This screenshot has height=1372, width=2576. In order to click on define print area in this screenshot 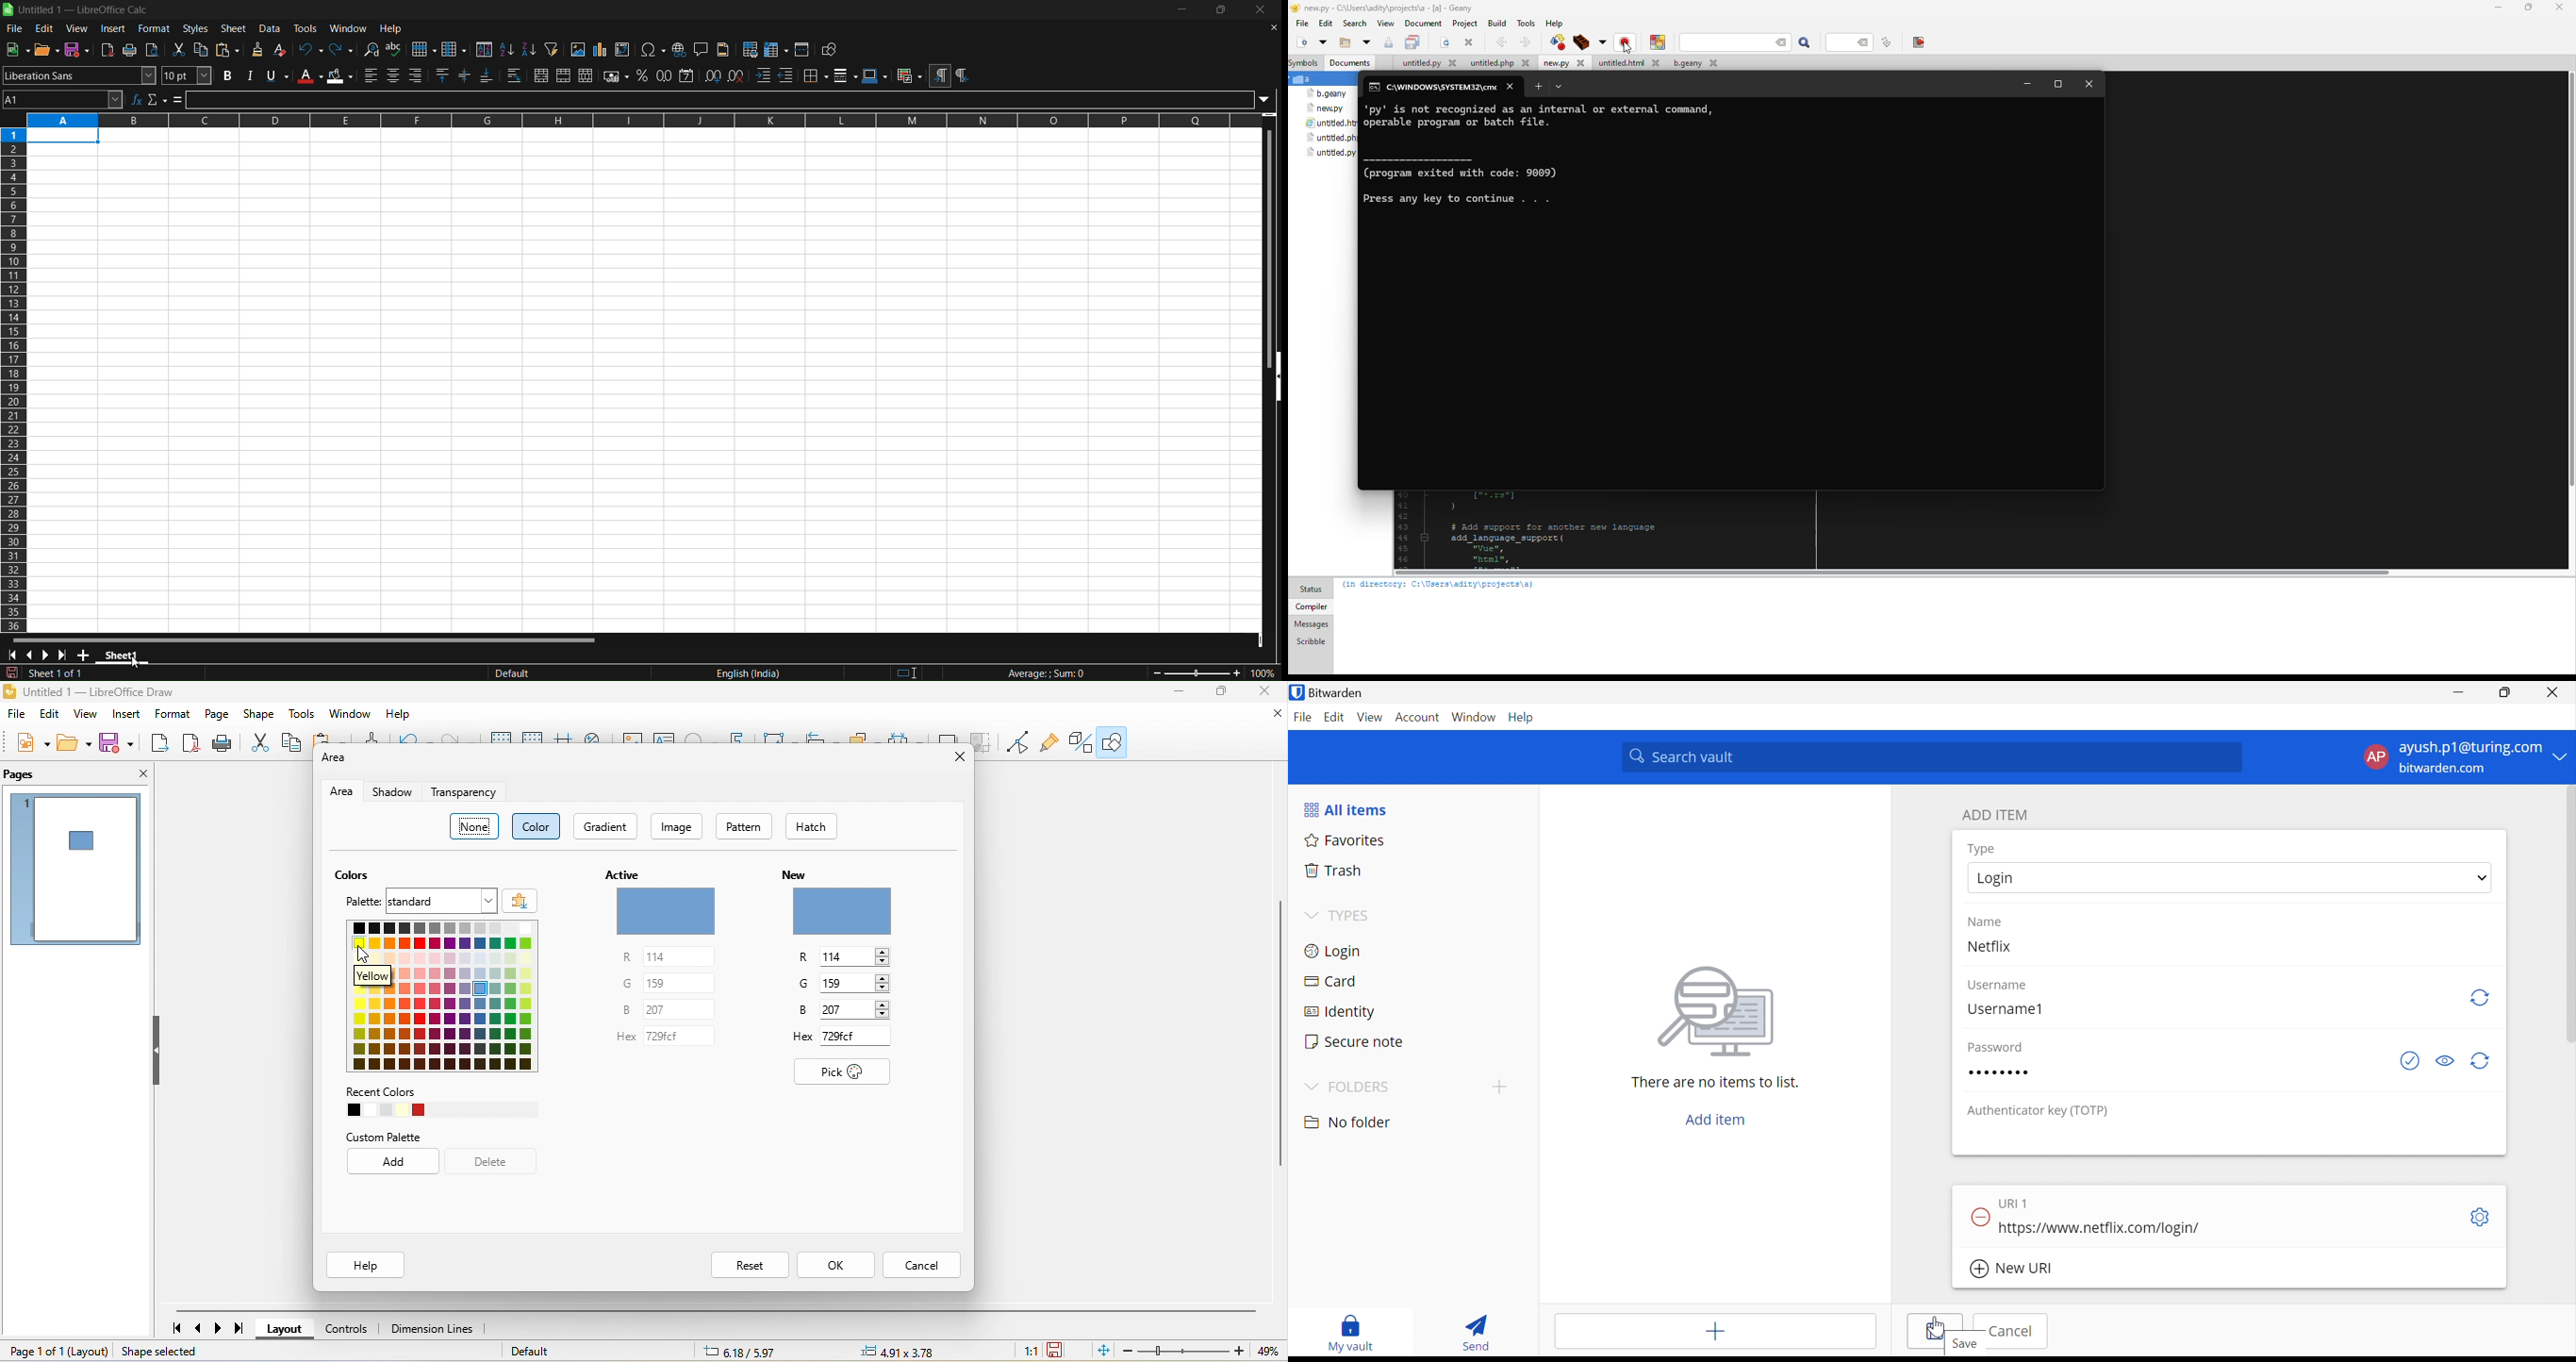, I will do `click(751, 49)`.